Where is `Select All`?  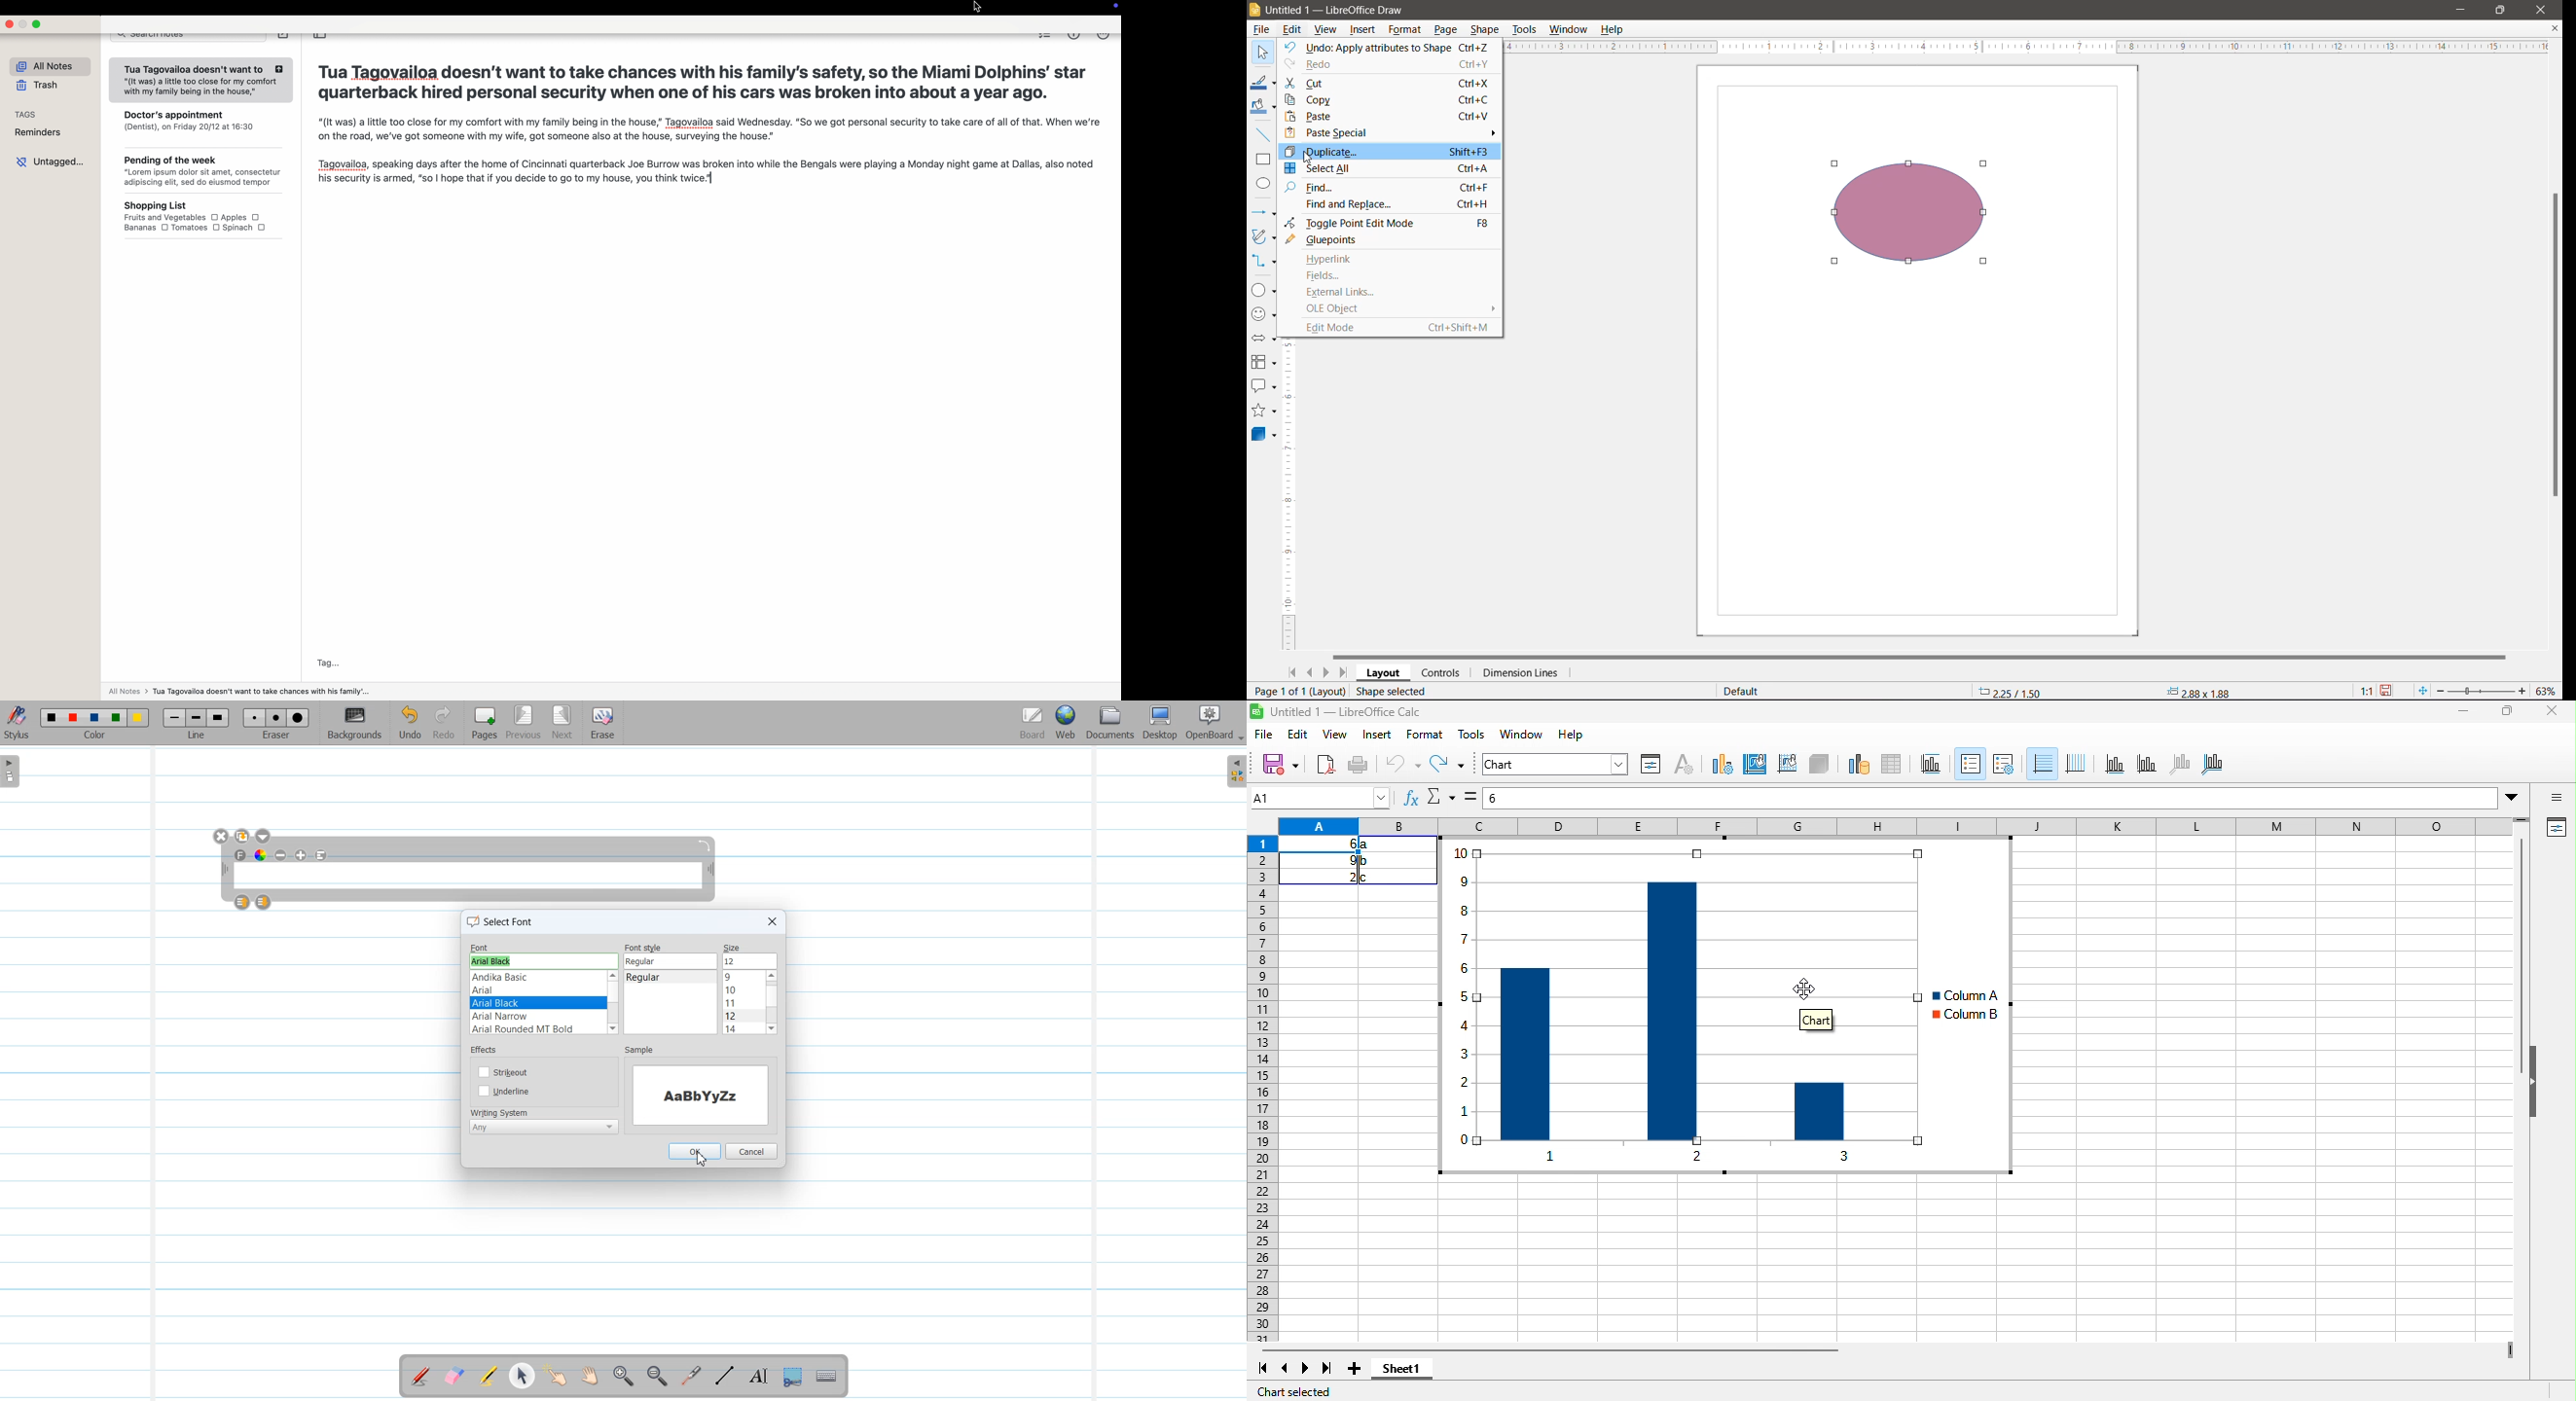
Select All is located at coordinates (1386, 169).